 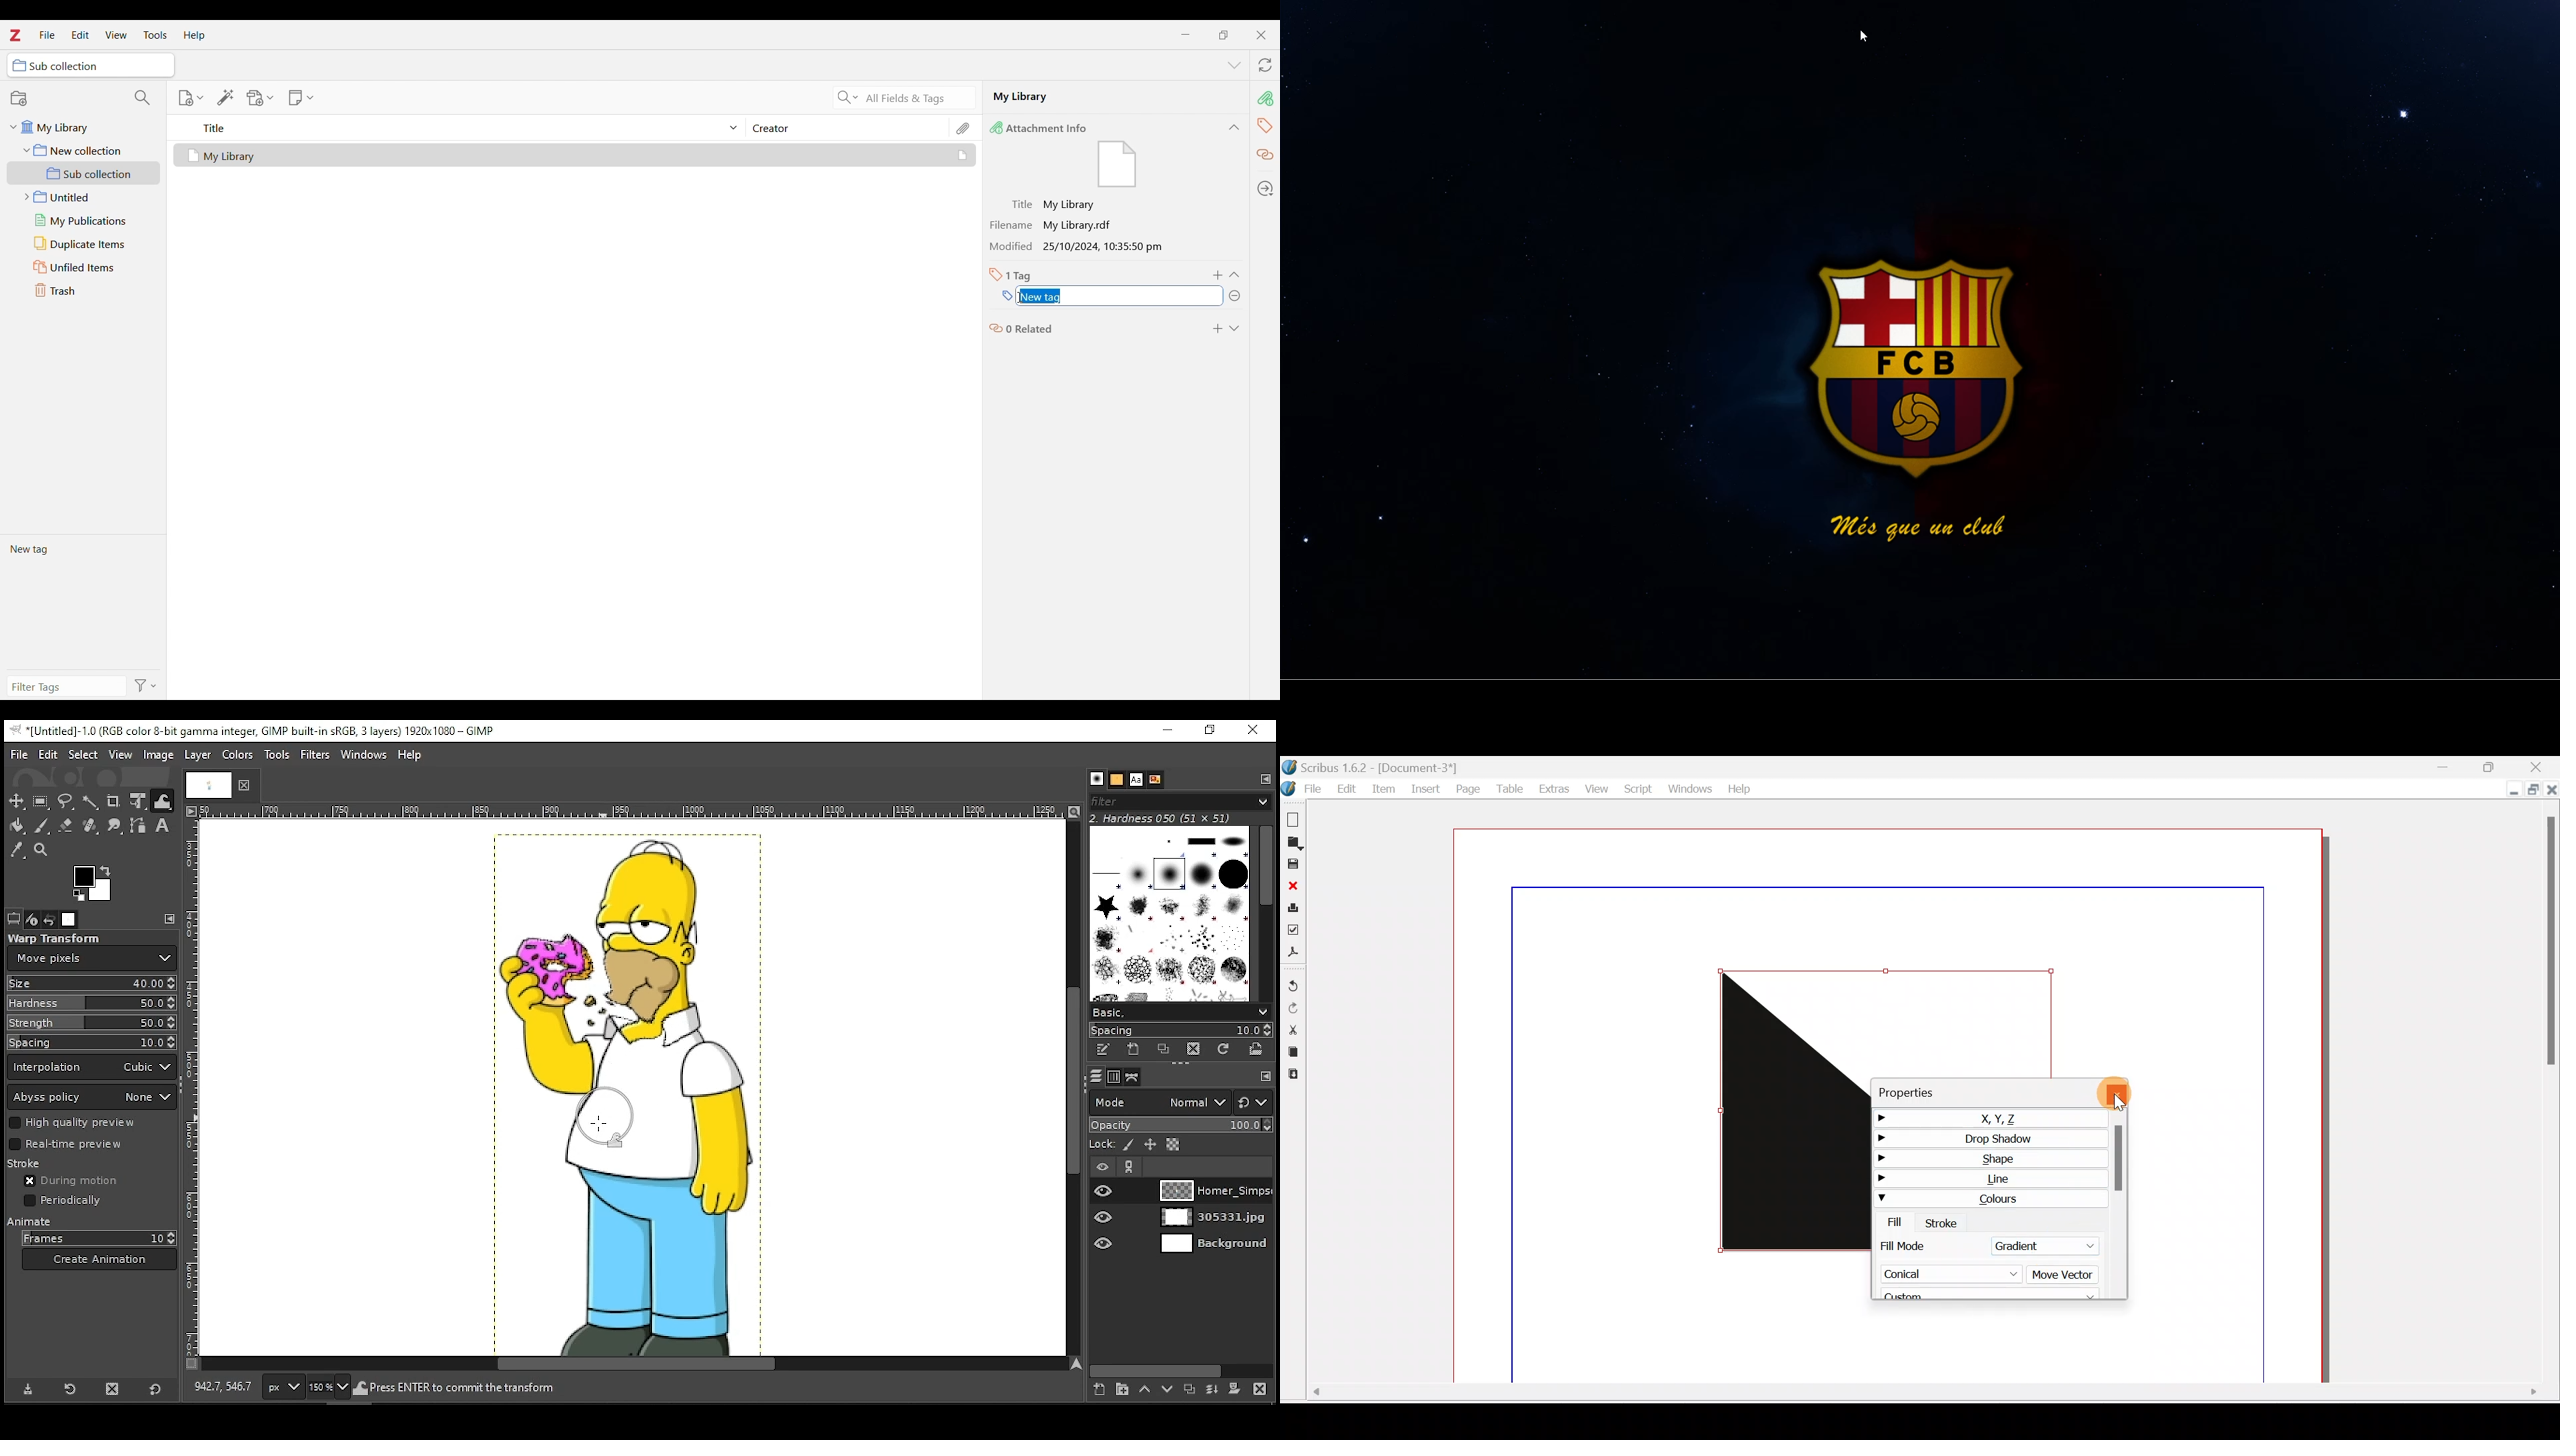 I want to click on Unfiled items folder, so click(x=83, y=267).